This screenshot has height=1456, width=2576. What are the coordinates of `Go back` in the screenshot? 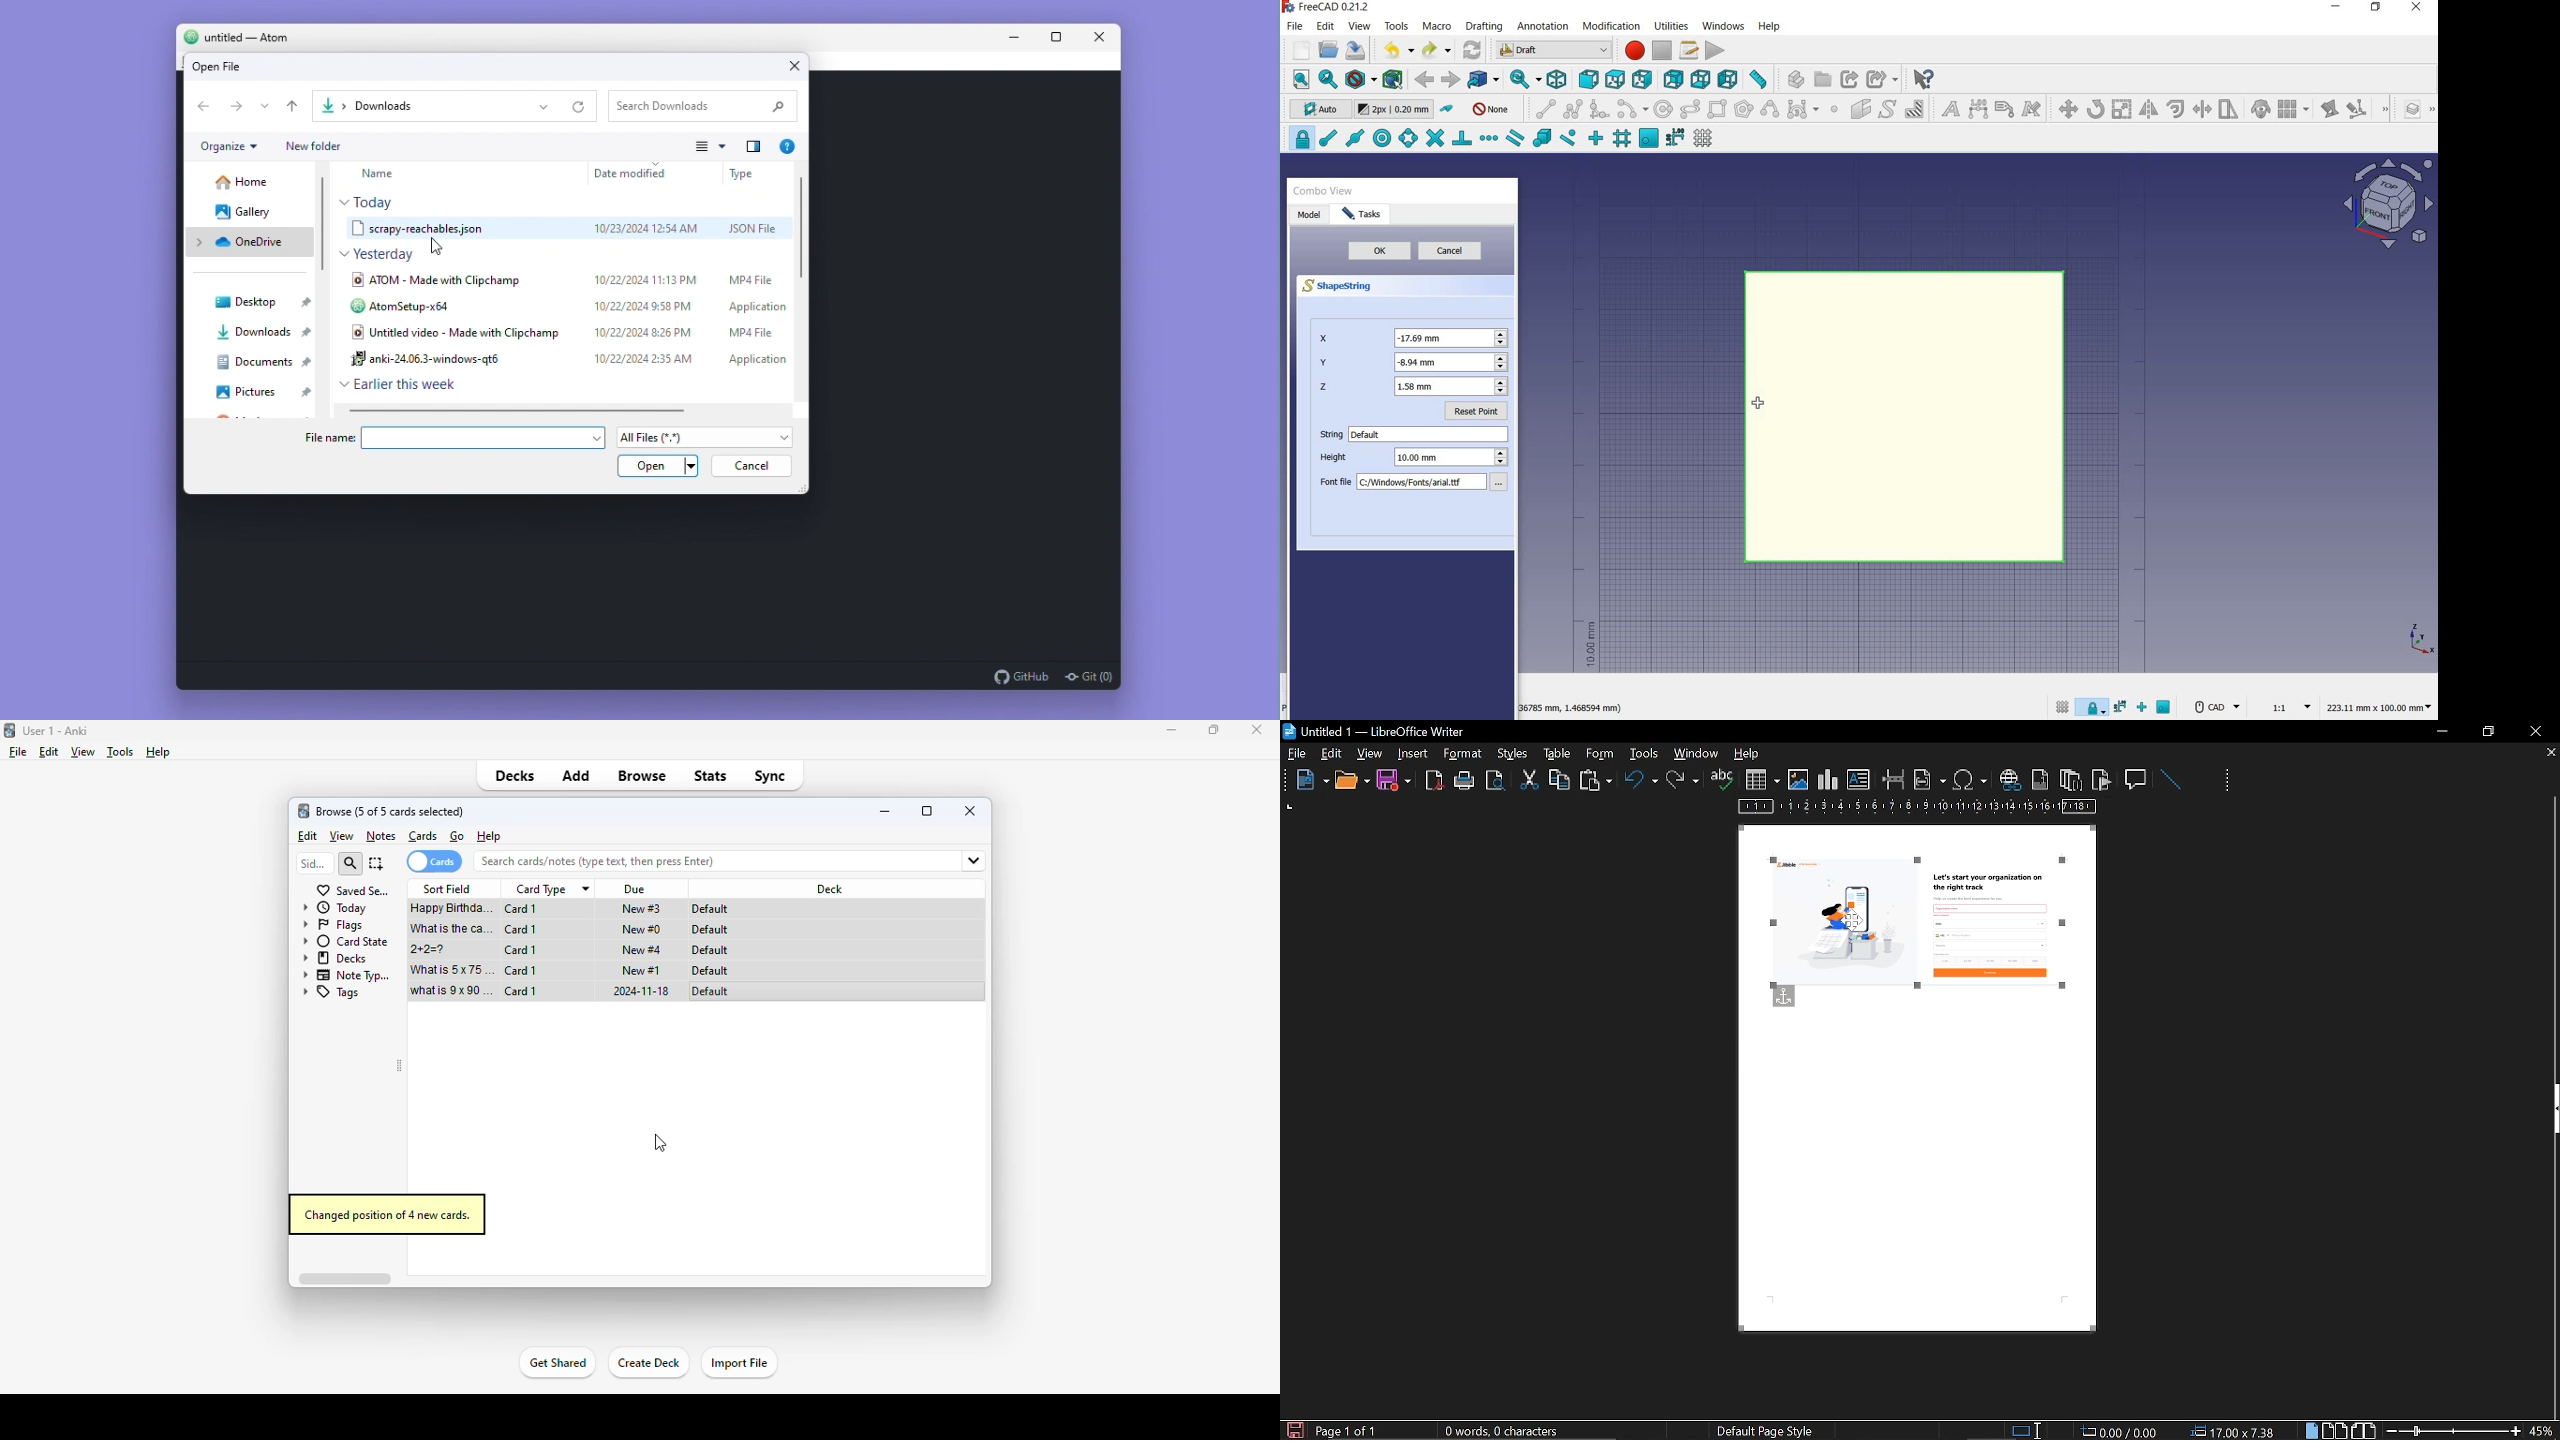 It's located at (201, 107).